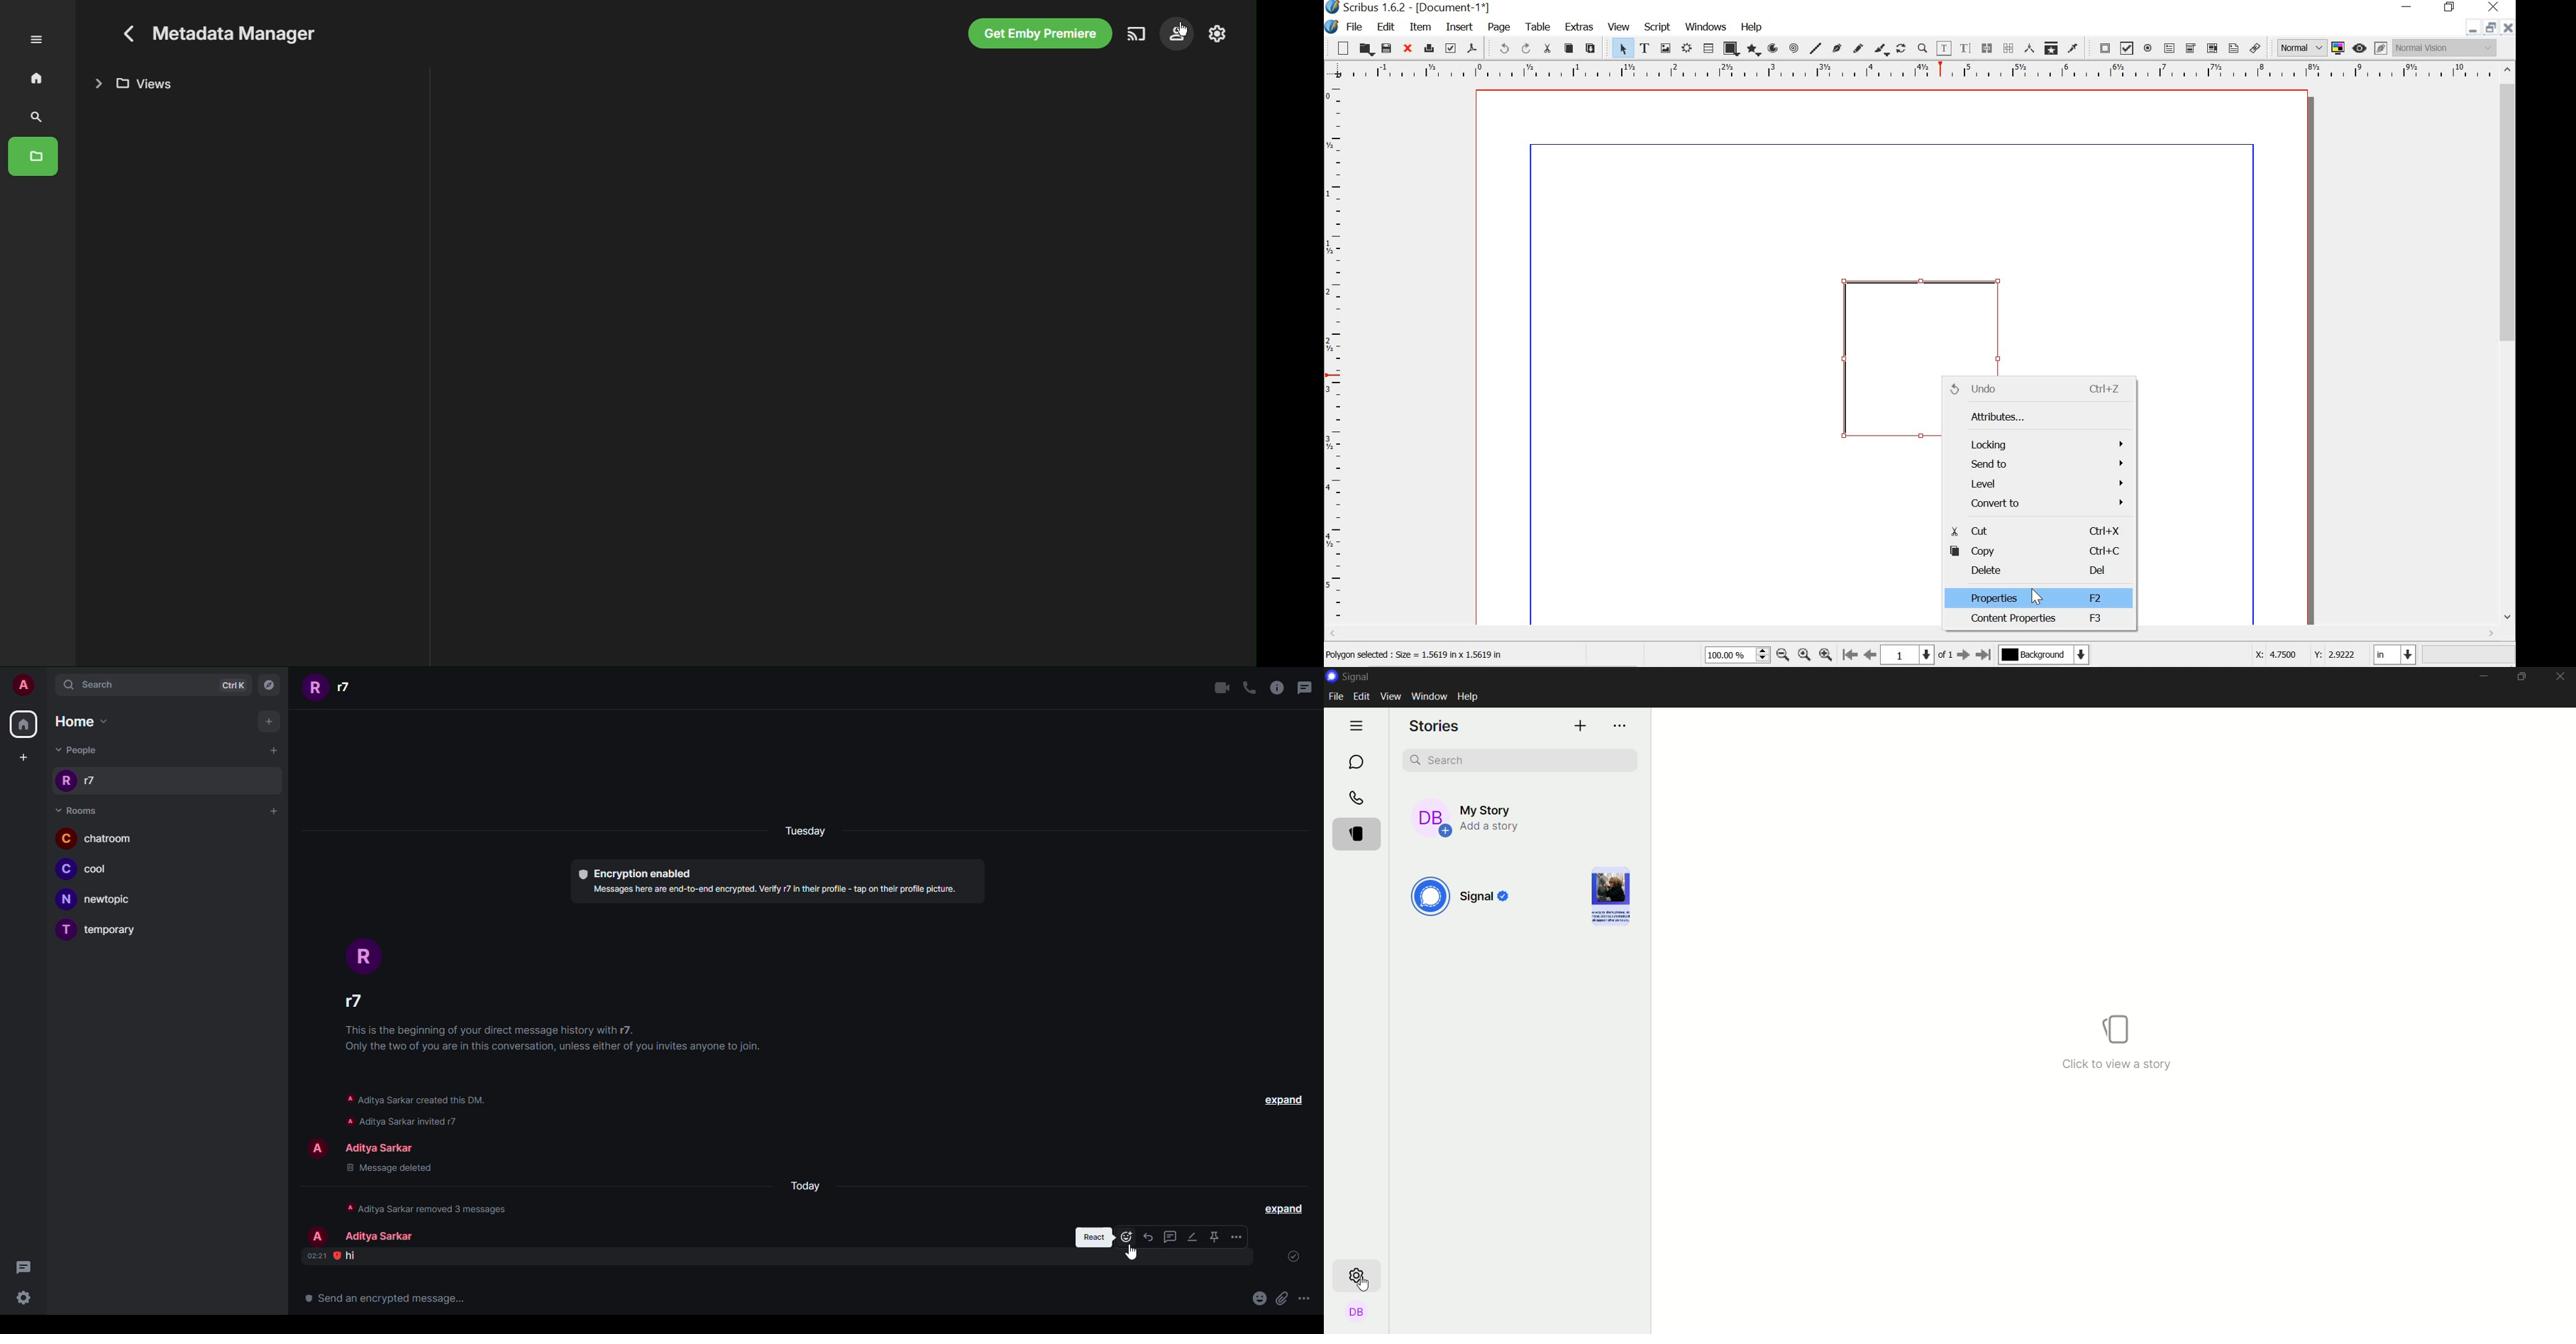 Image resolution: width=2576 pixels, height=1344 pixels. I want to click on select item, so click(1622, 47).